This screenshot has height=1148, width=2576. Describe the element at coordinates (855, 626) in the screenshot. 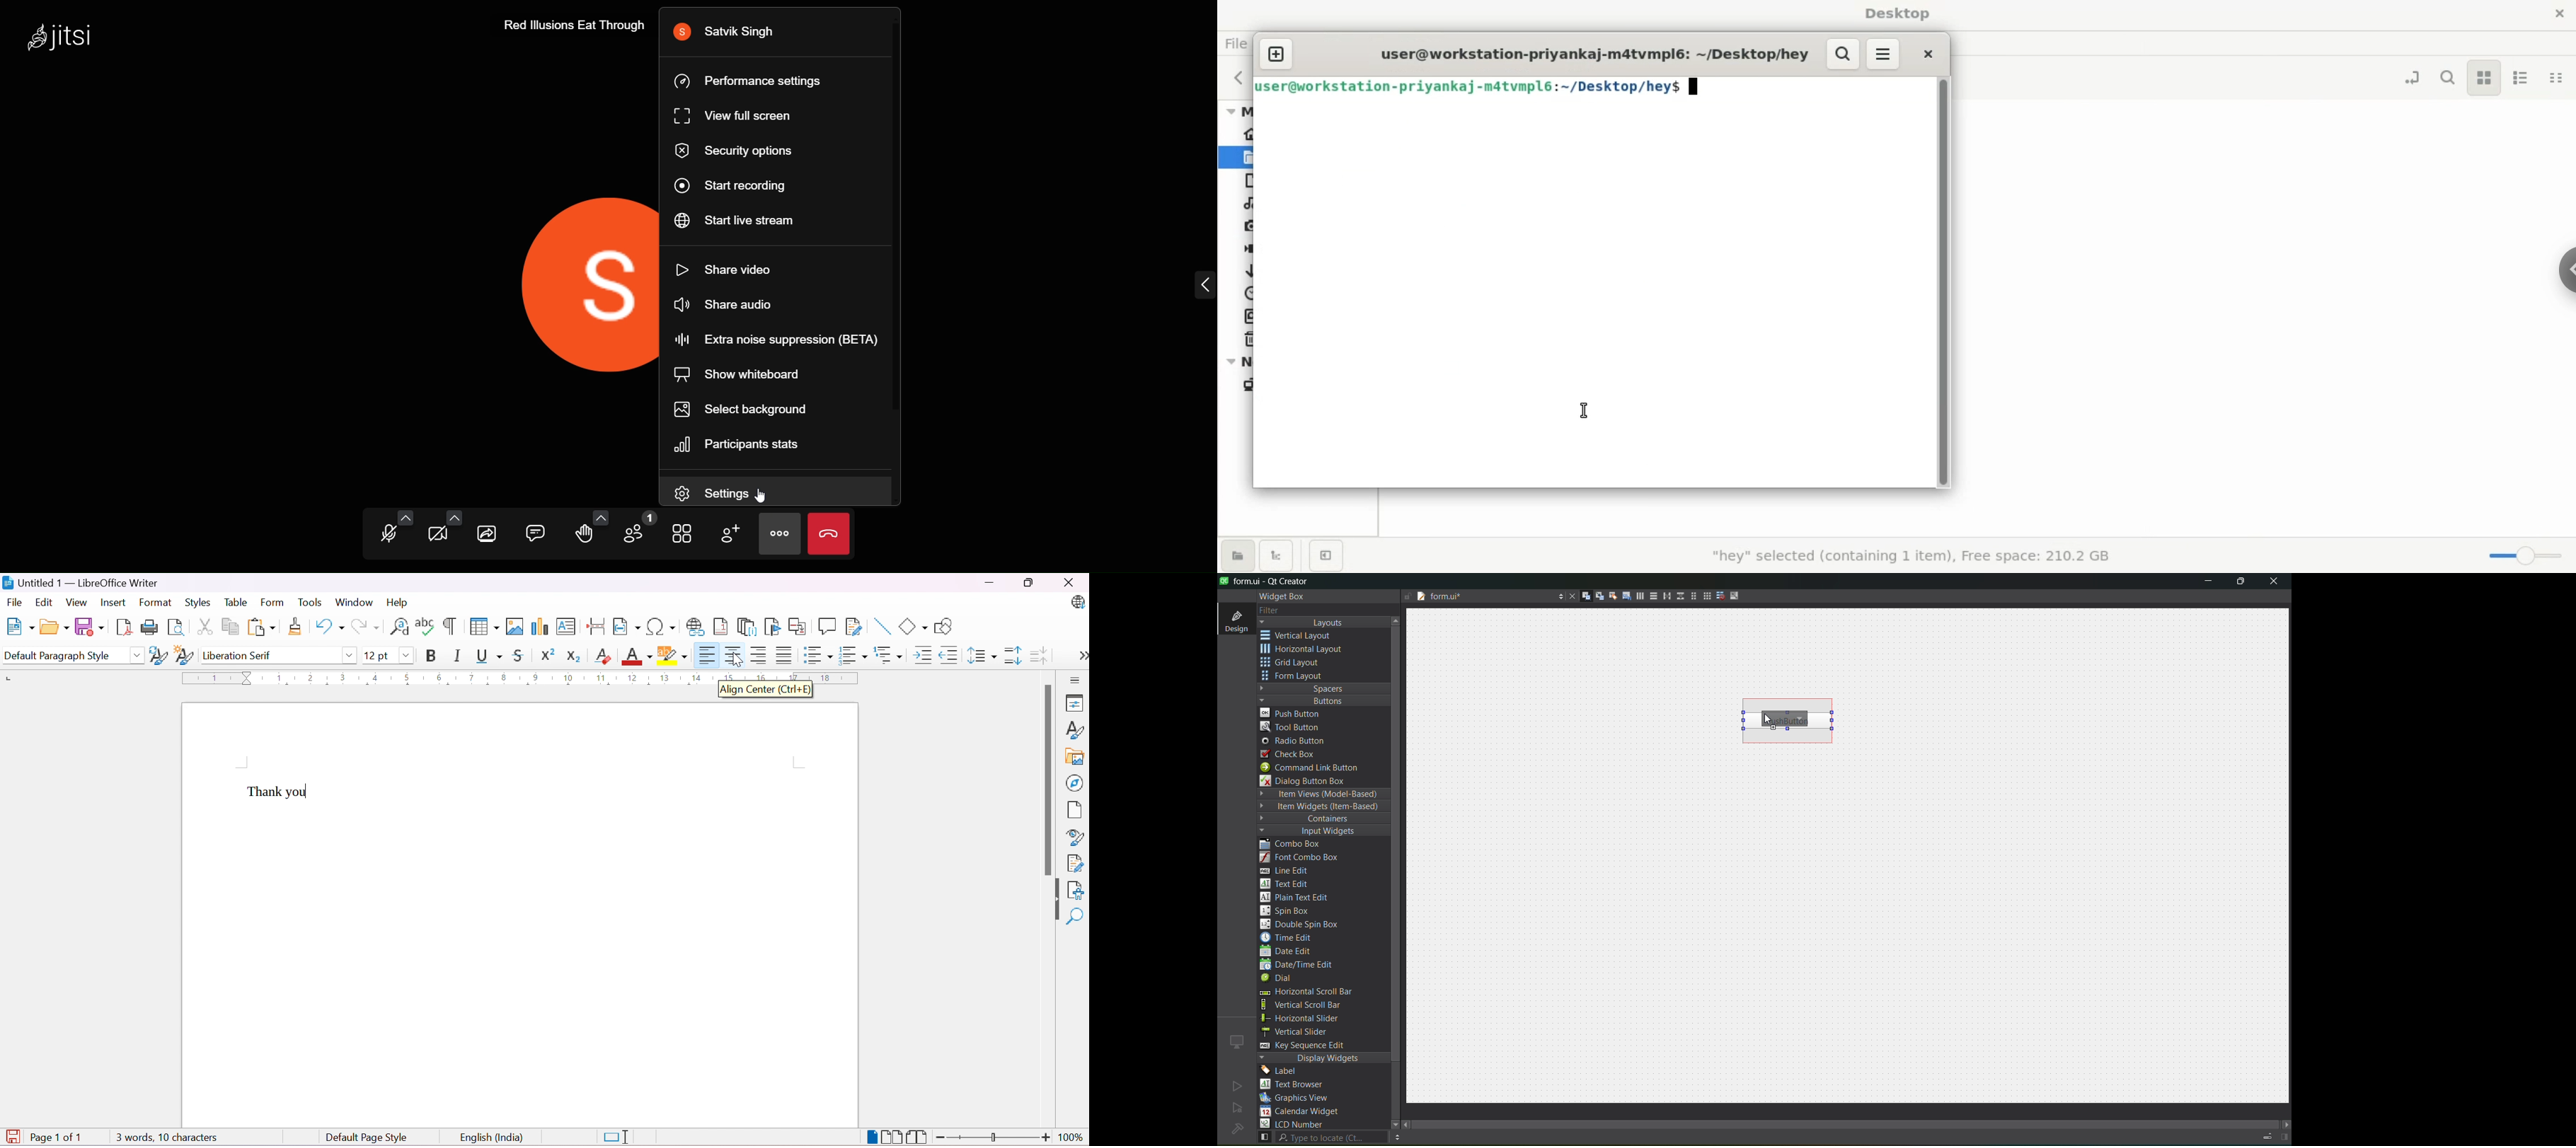

I see `Show Track Changes Functions` at that location.